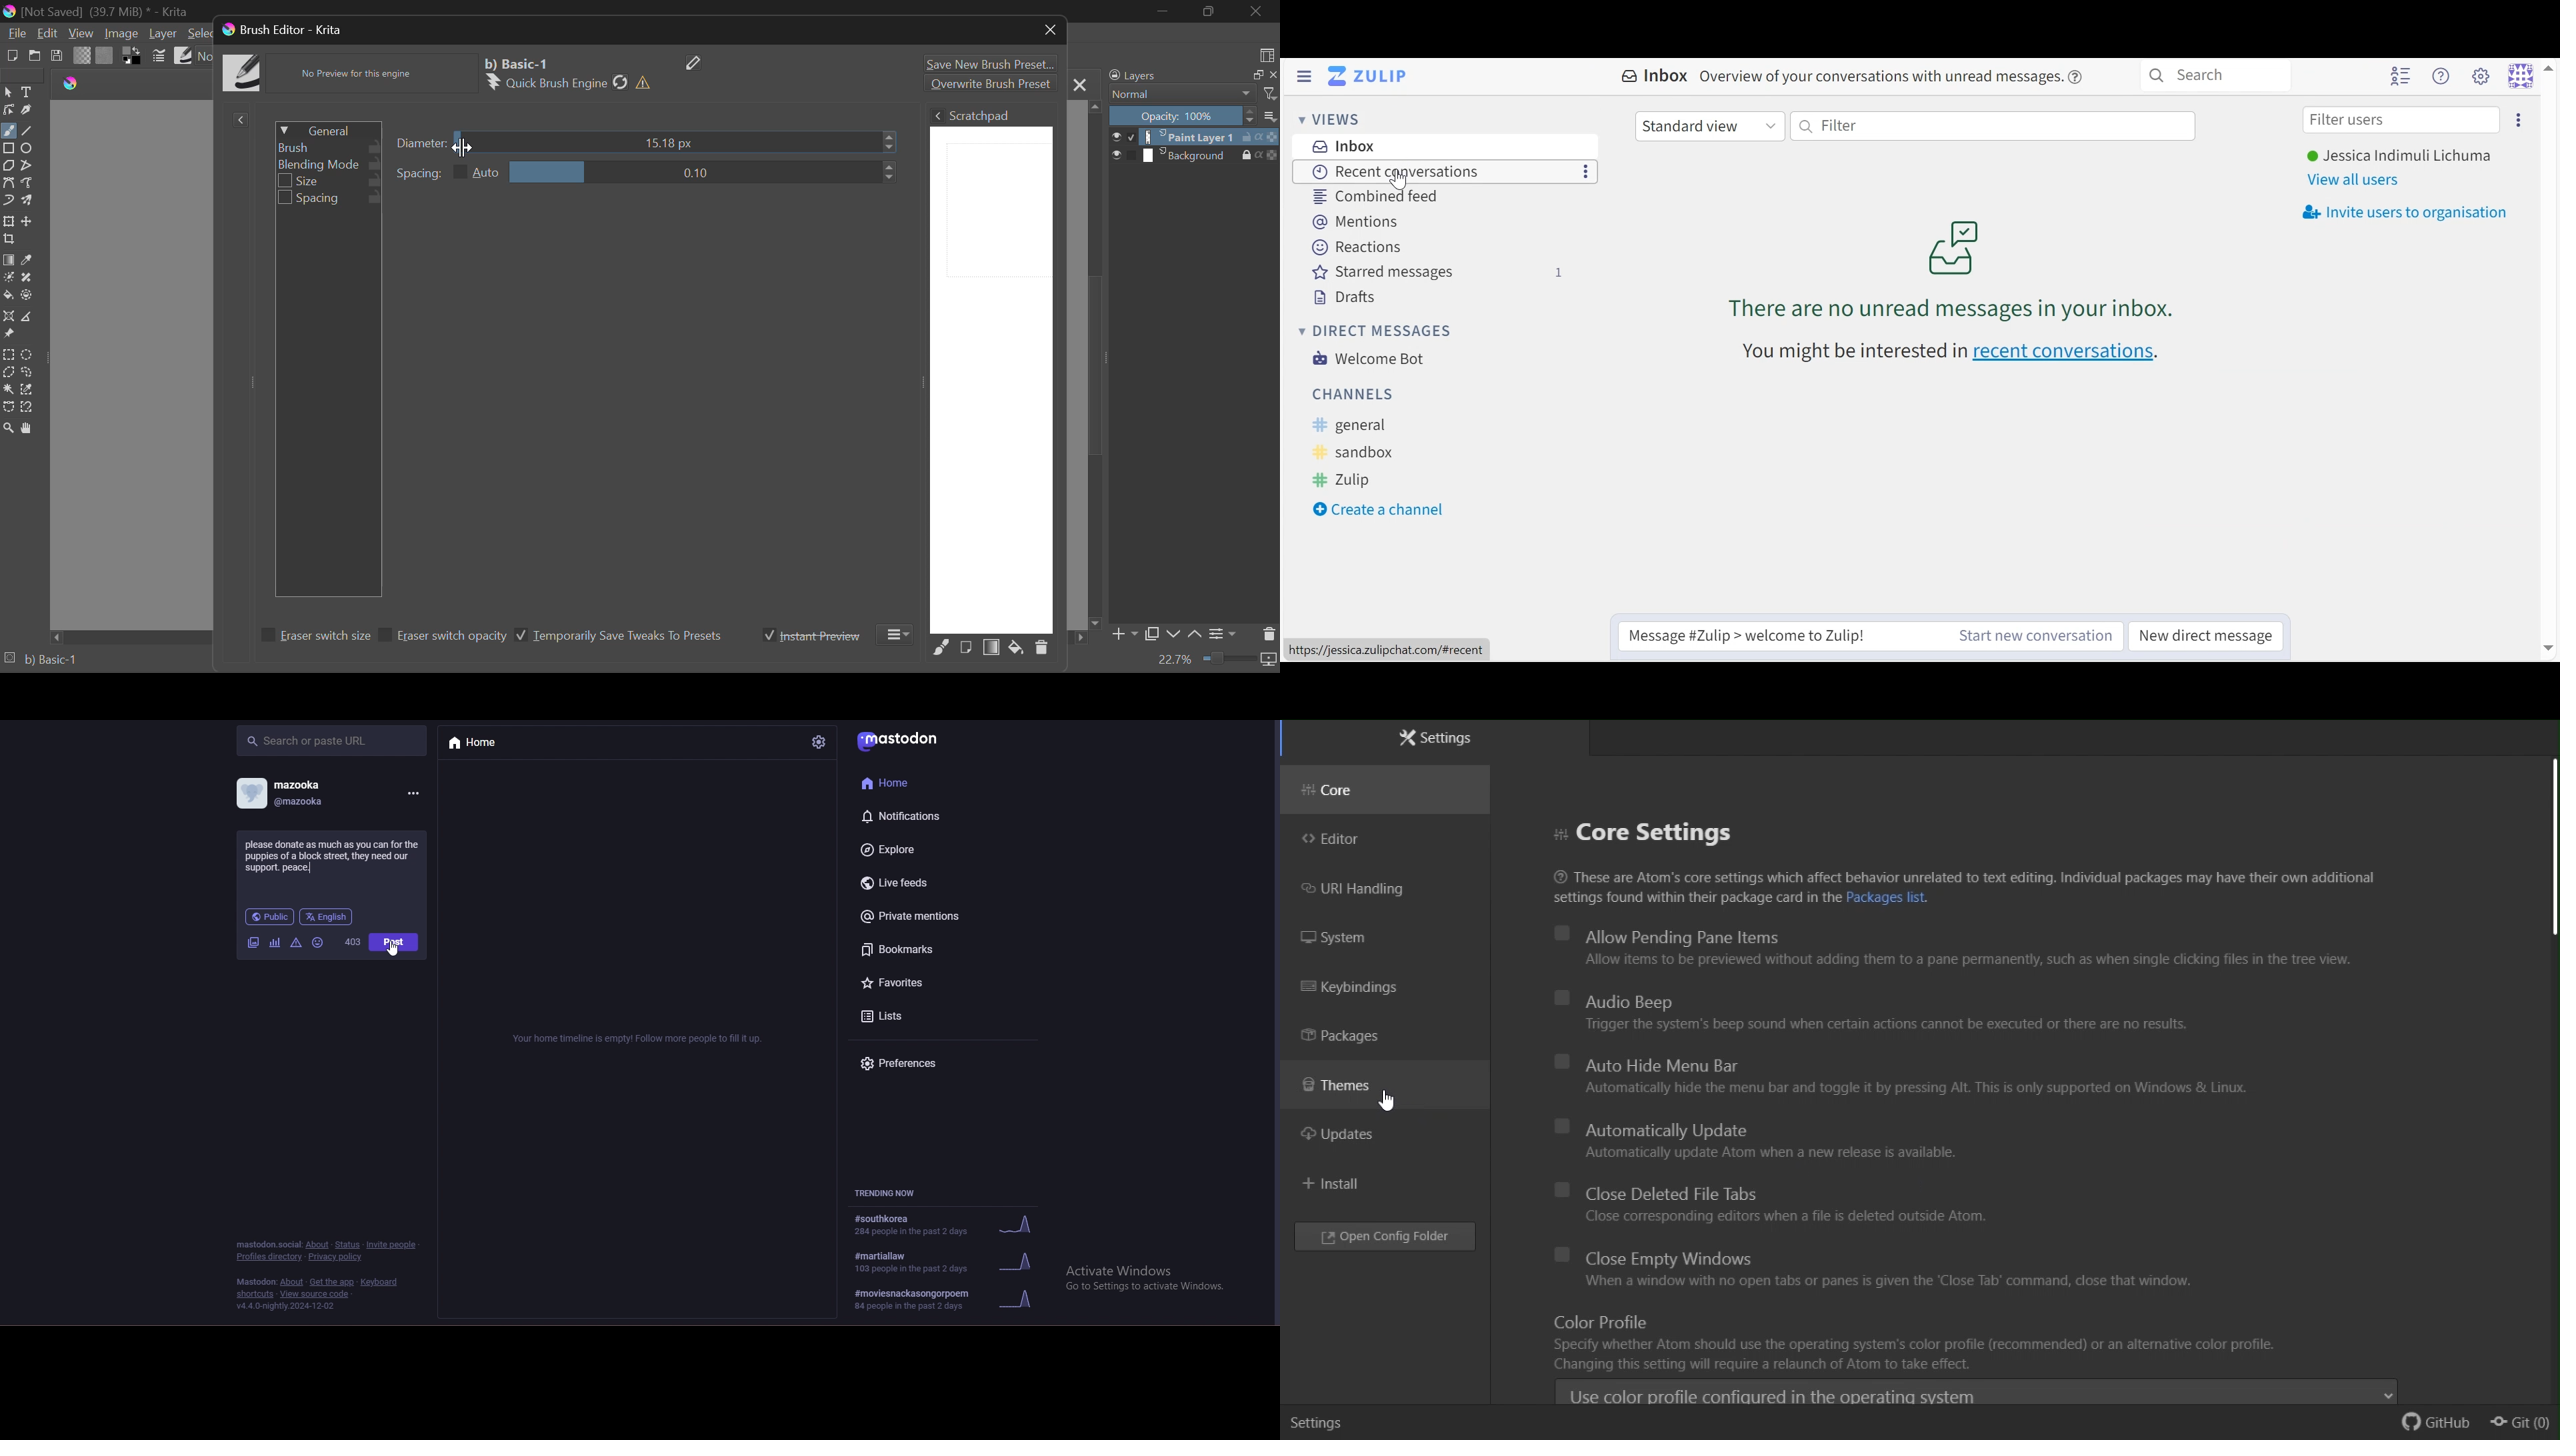 This screenshot has height=1456, width=2576. Describe the element at coordinates (327, 917) in the screenshot. I see `language` at that location.